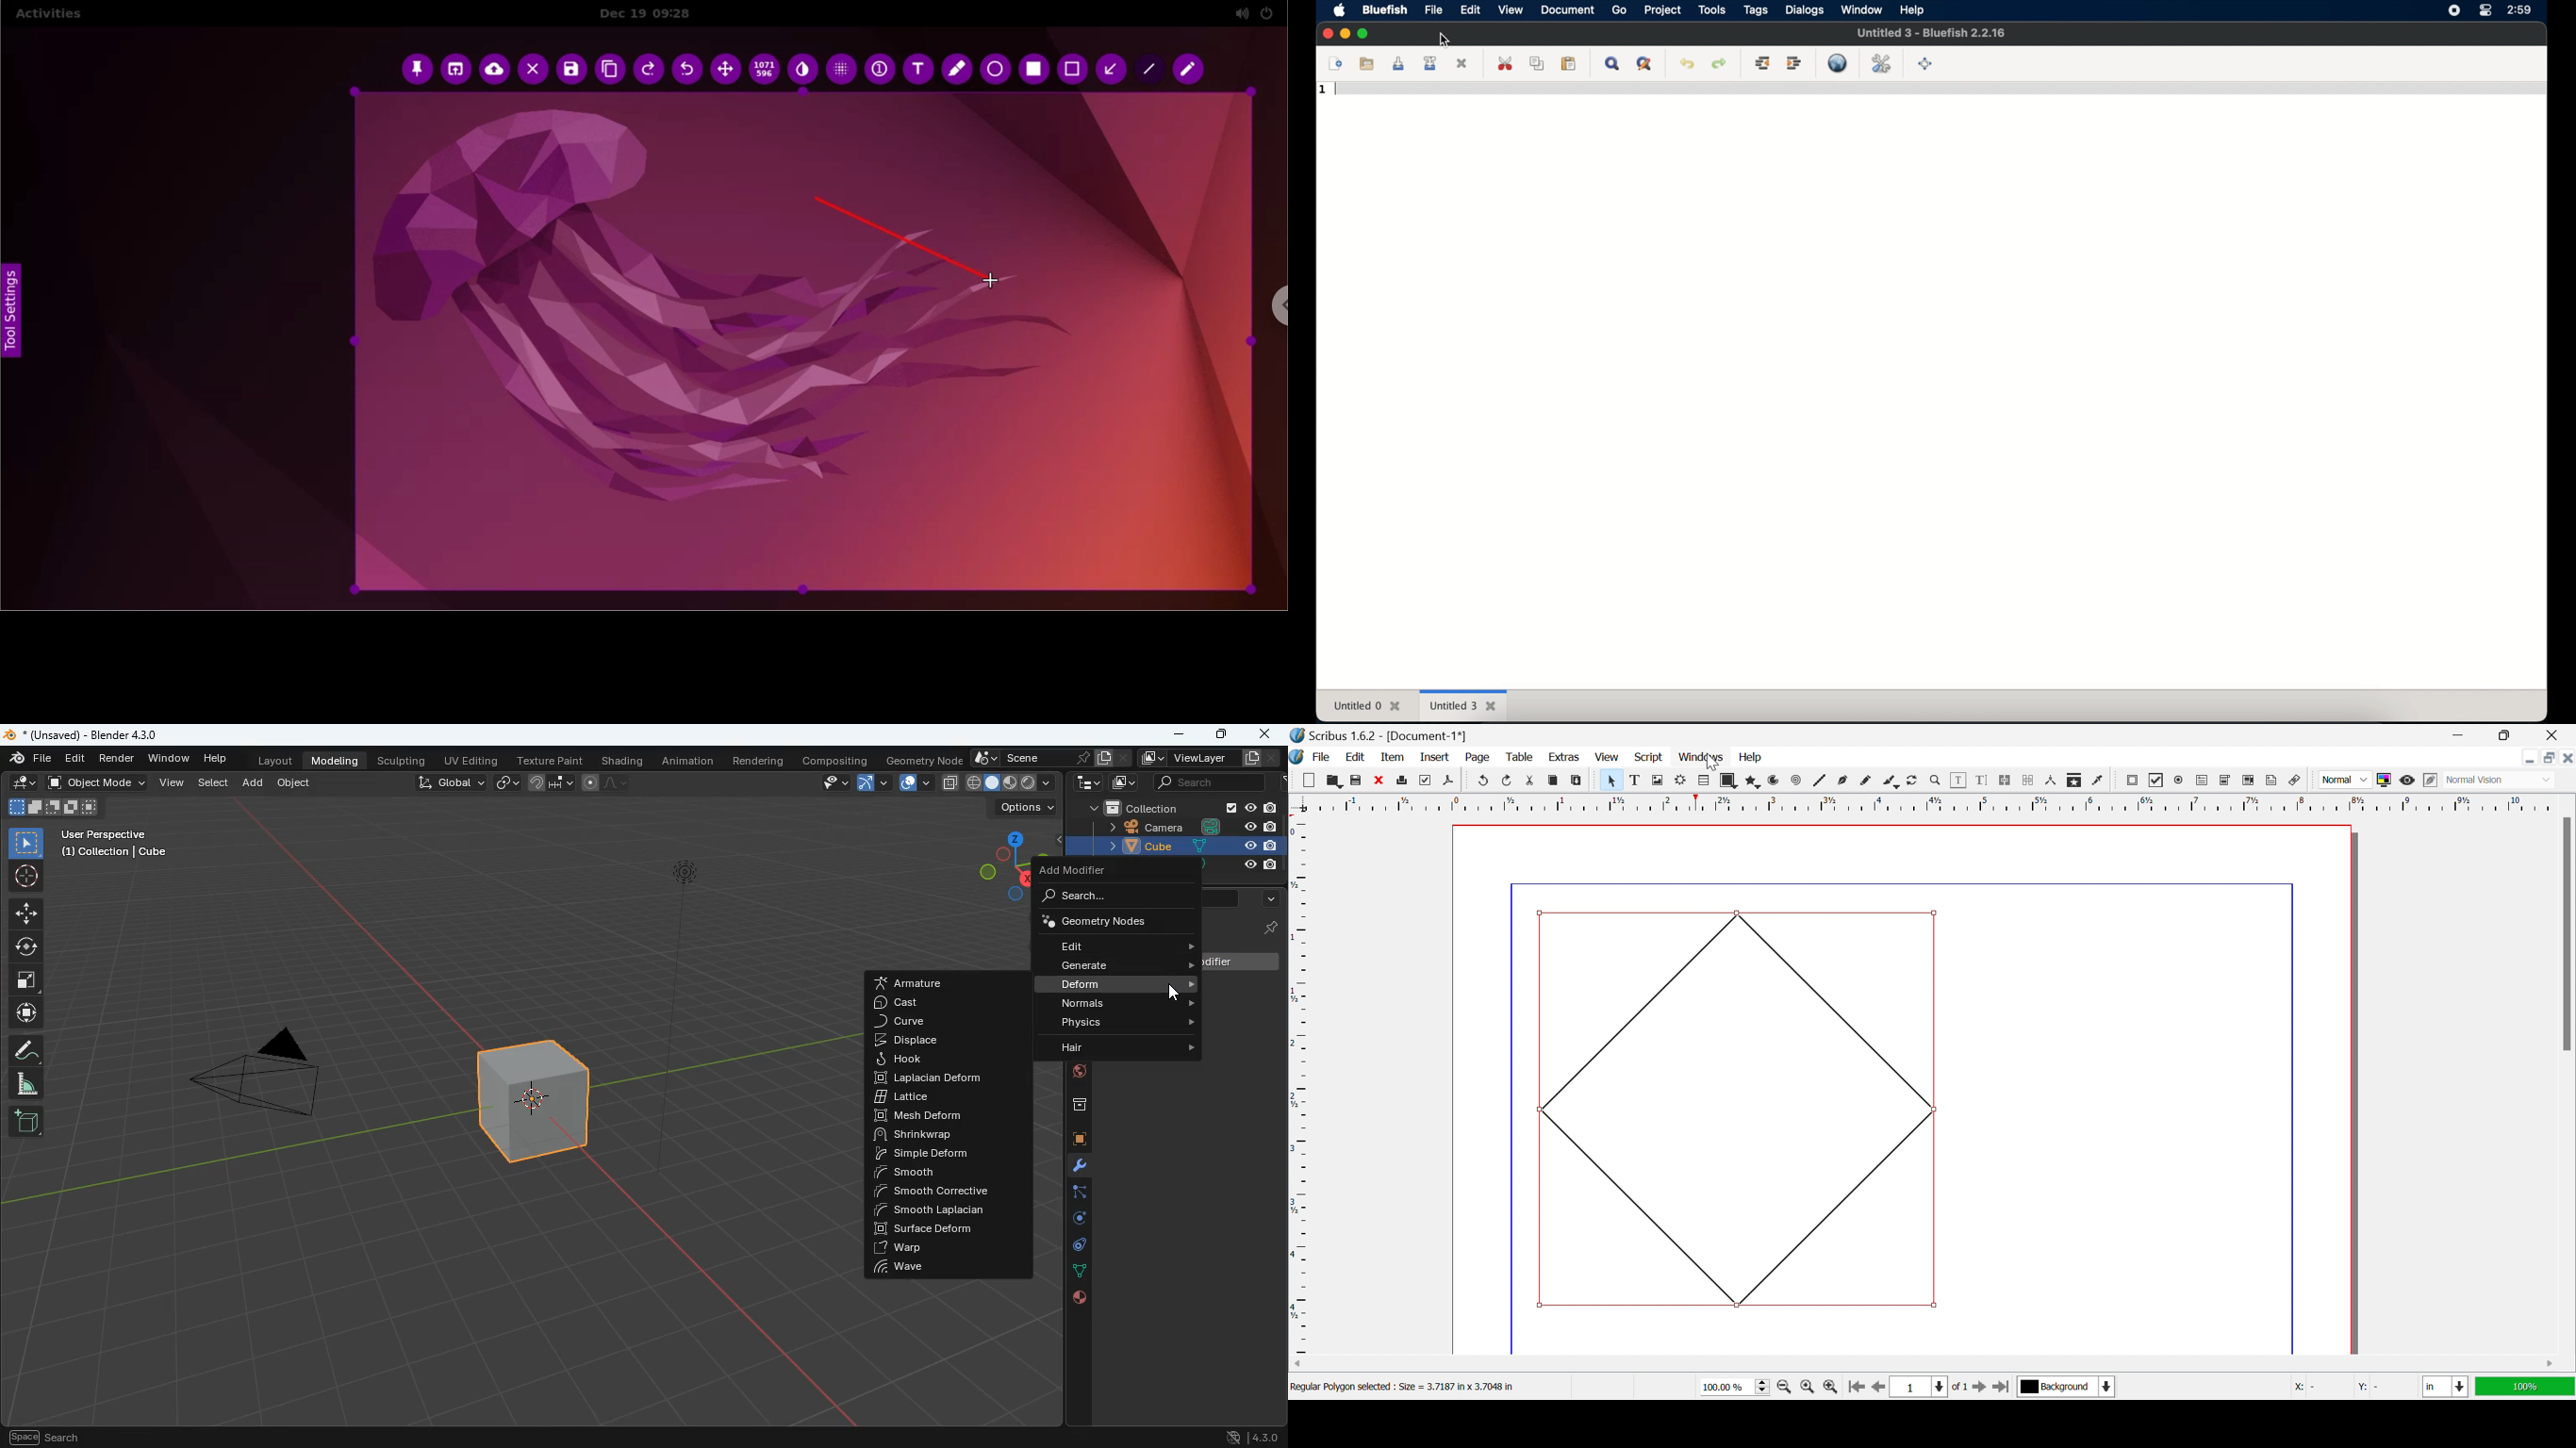  Describe the element at coordinates (2371, 1387) in the screenshot. I see `y: -` at that location.